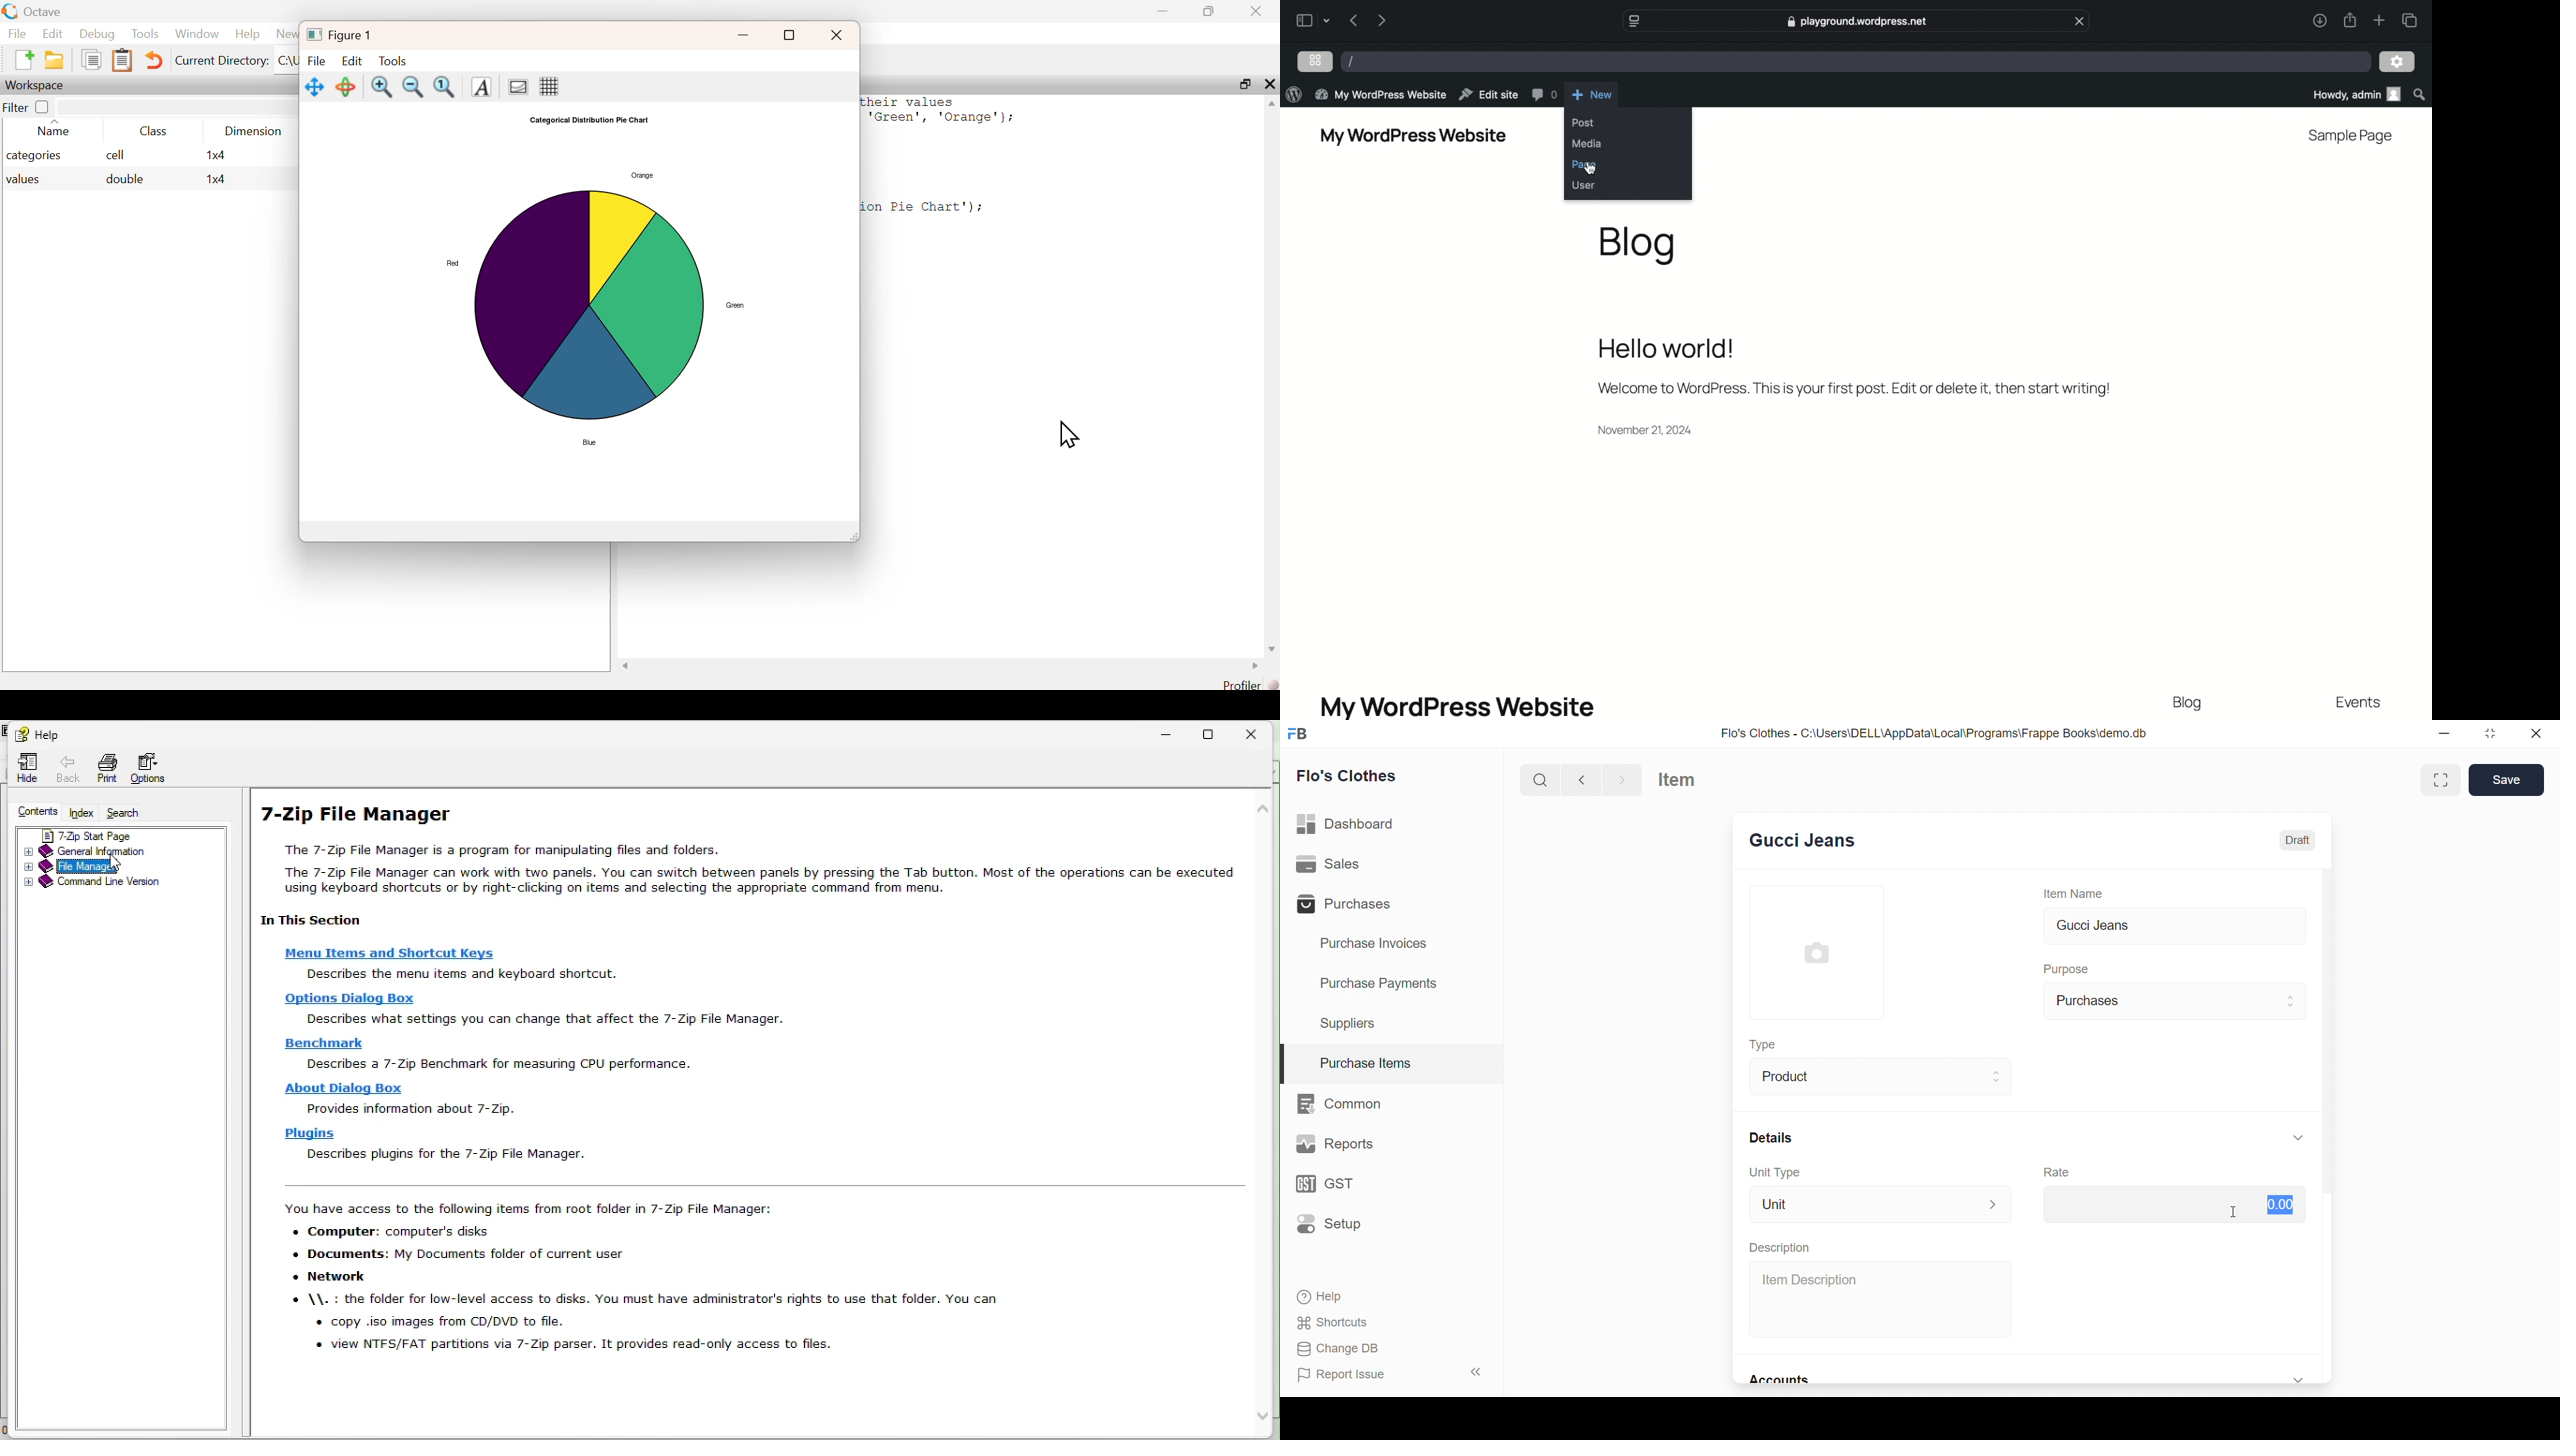 This screenshot has width=2576, height=1456. Describe the element at coordinates (146, 33) in the screenshot. I see `Tools` at that location.